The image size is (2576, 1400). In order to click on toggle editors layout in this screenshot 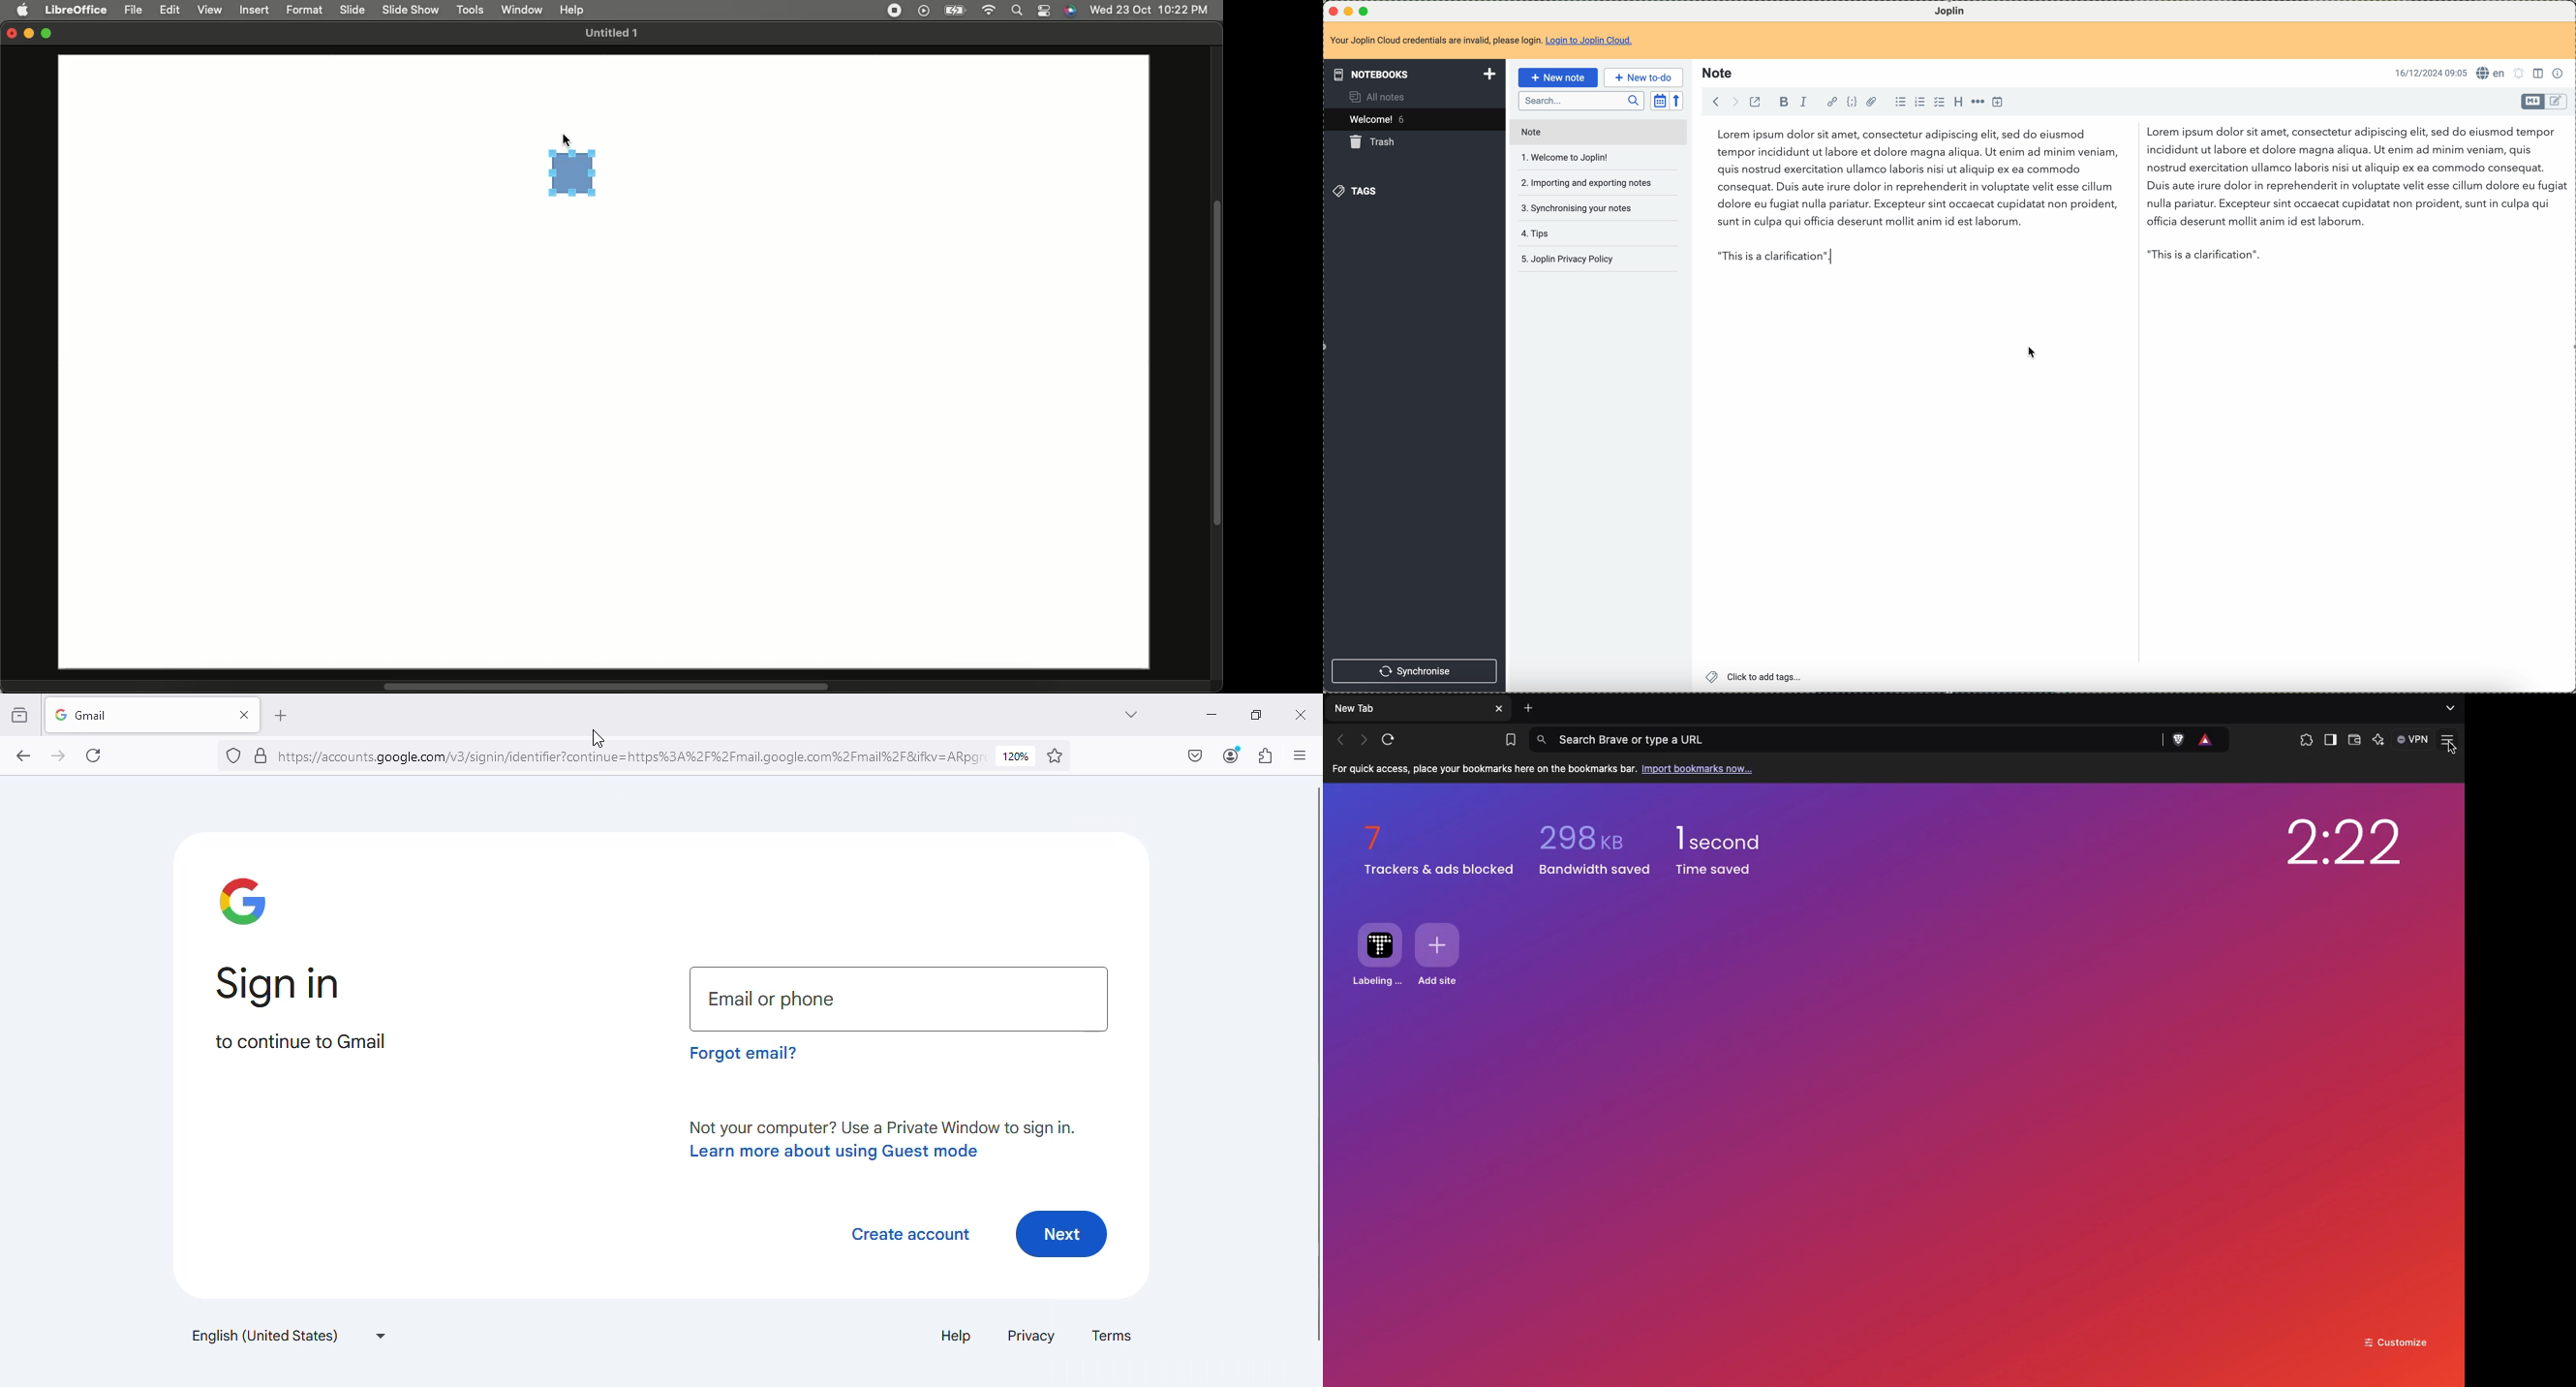, I will do `click(2541, 74)`.